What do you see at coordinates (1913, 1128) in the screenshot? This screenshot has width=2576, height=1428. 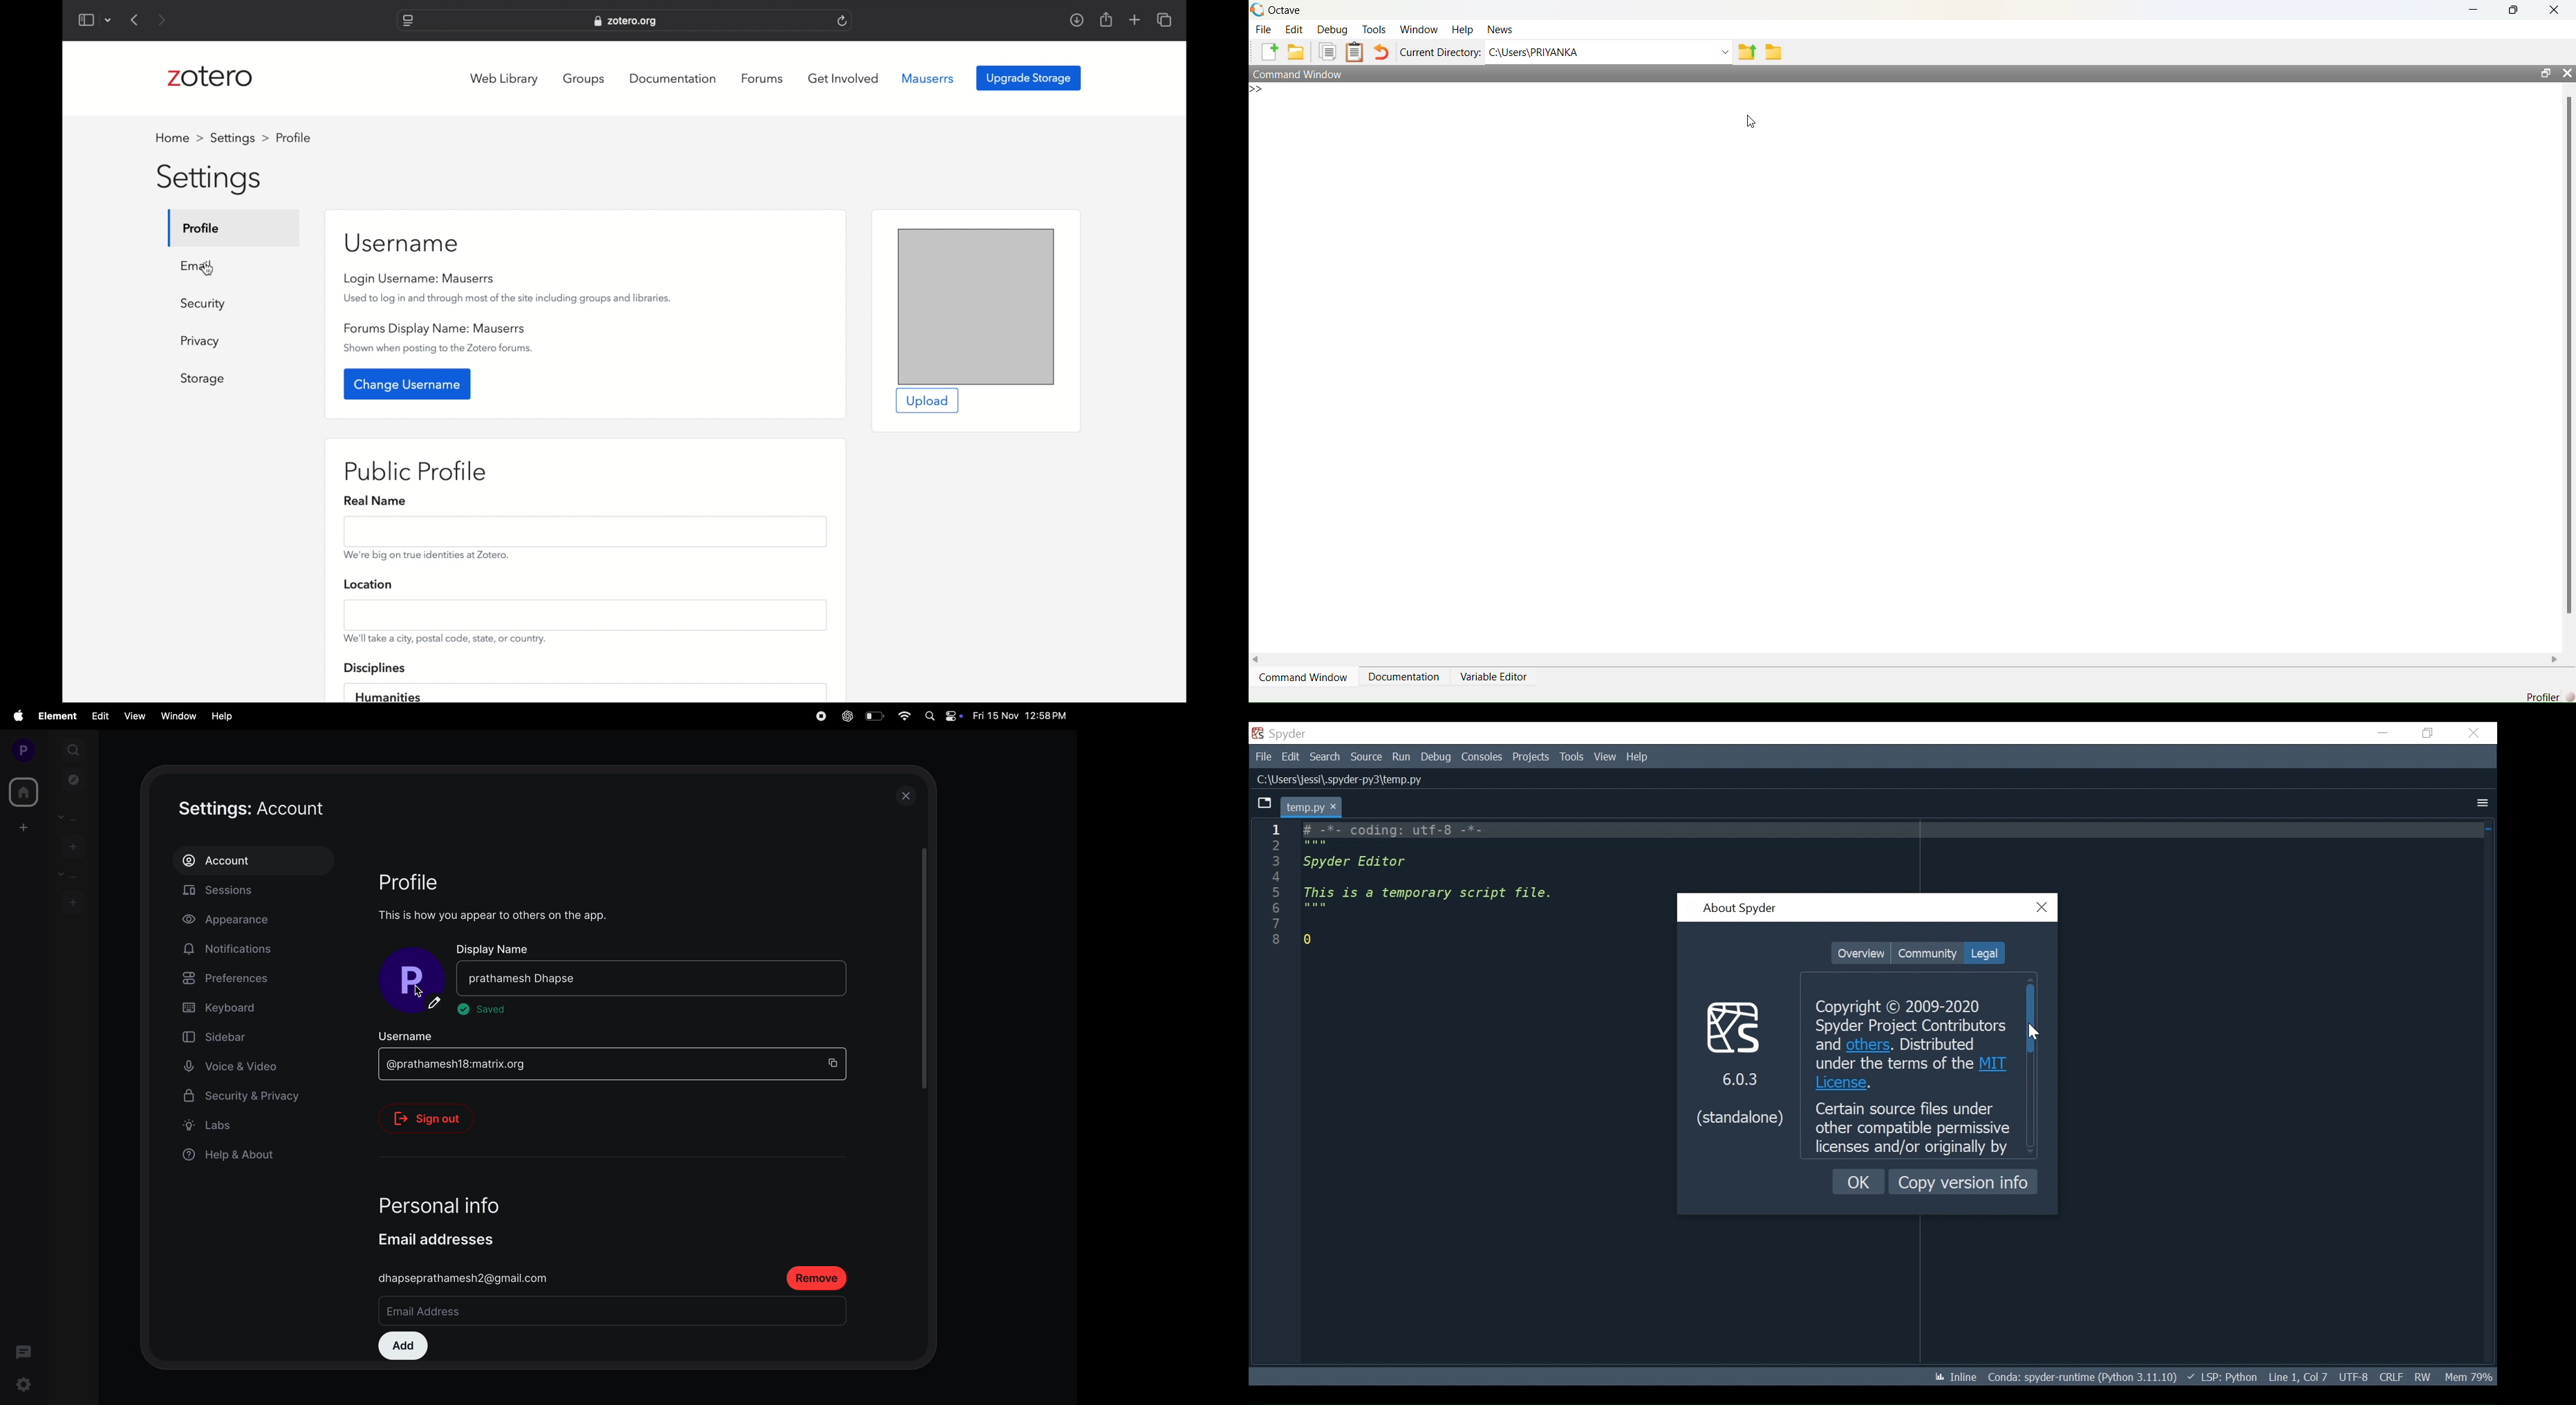 I see `Certain source files under other compatible permissive licenses and/or originally by` at bounding box center [1913, 1128].